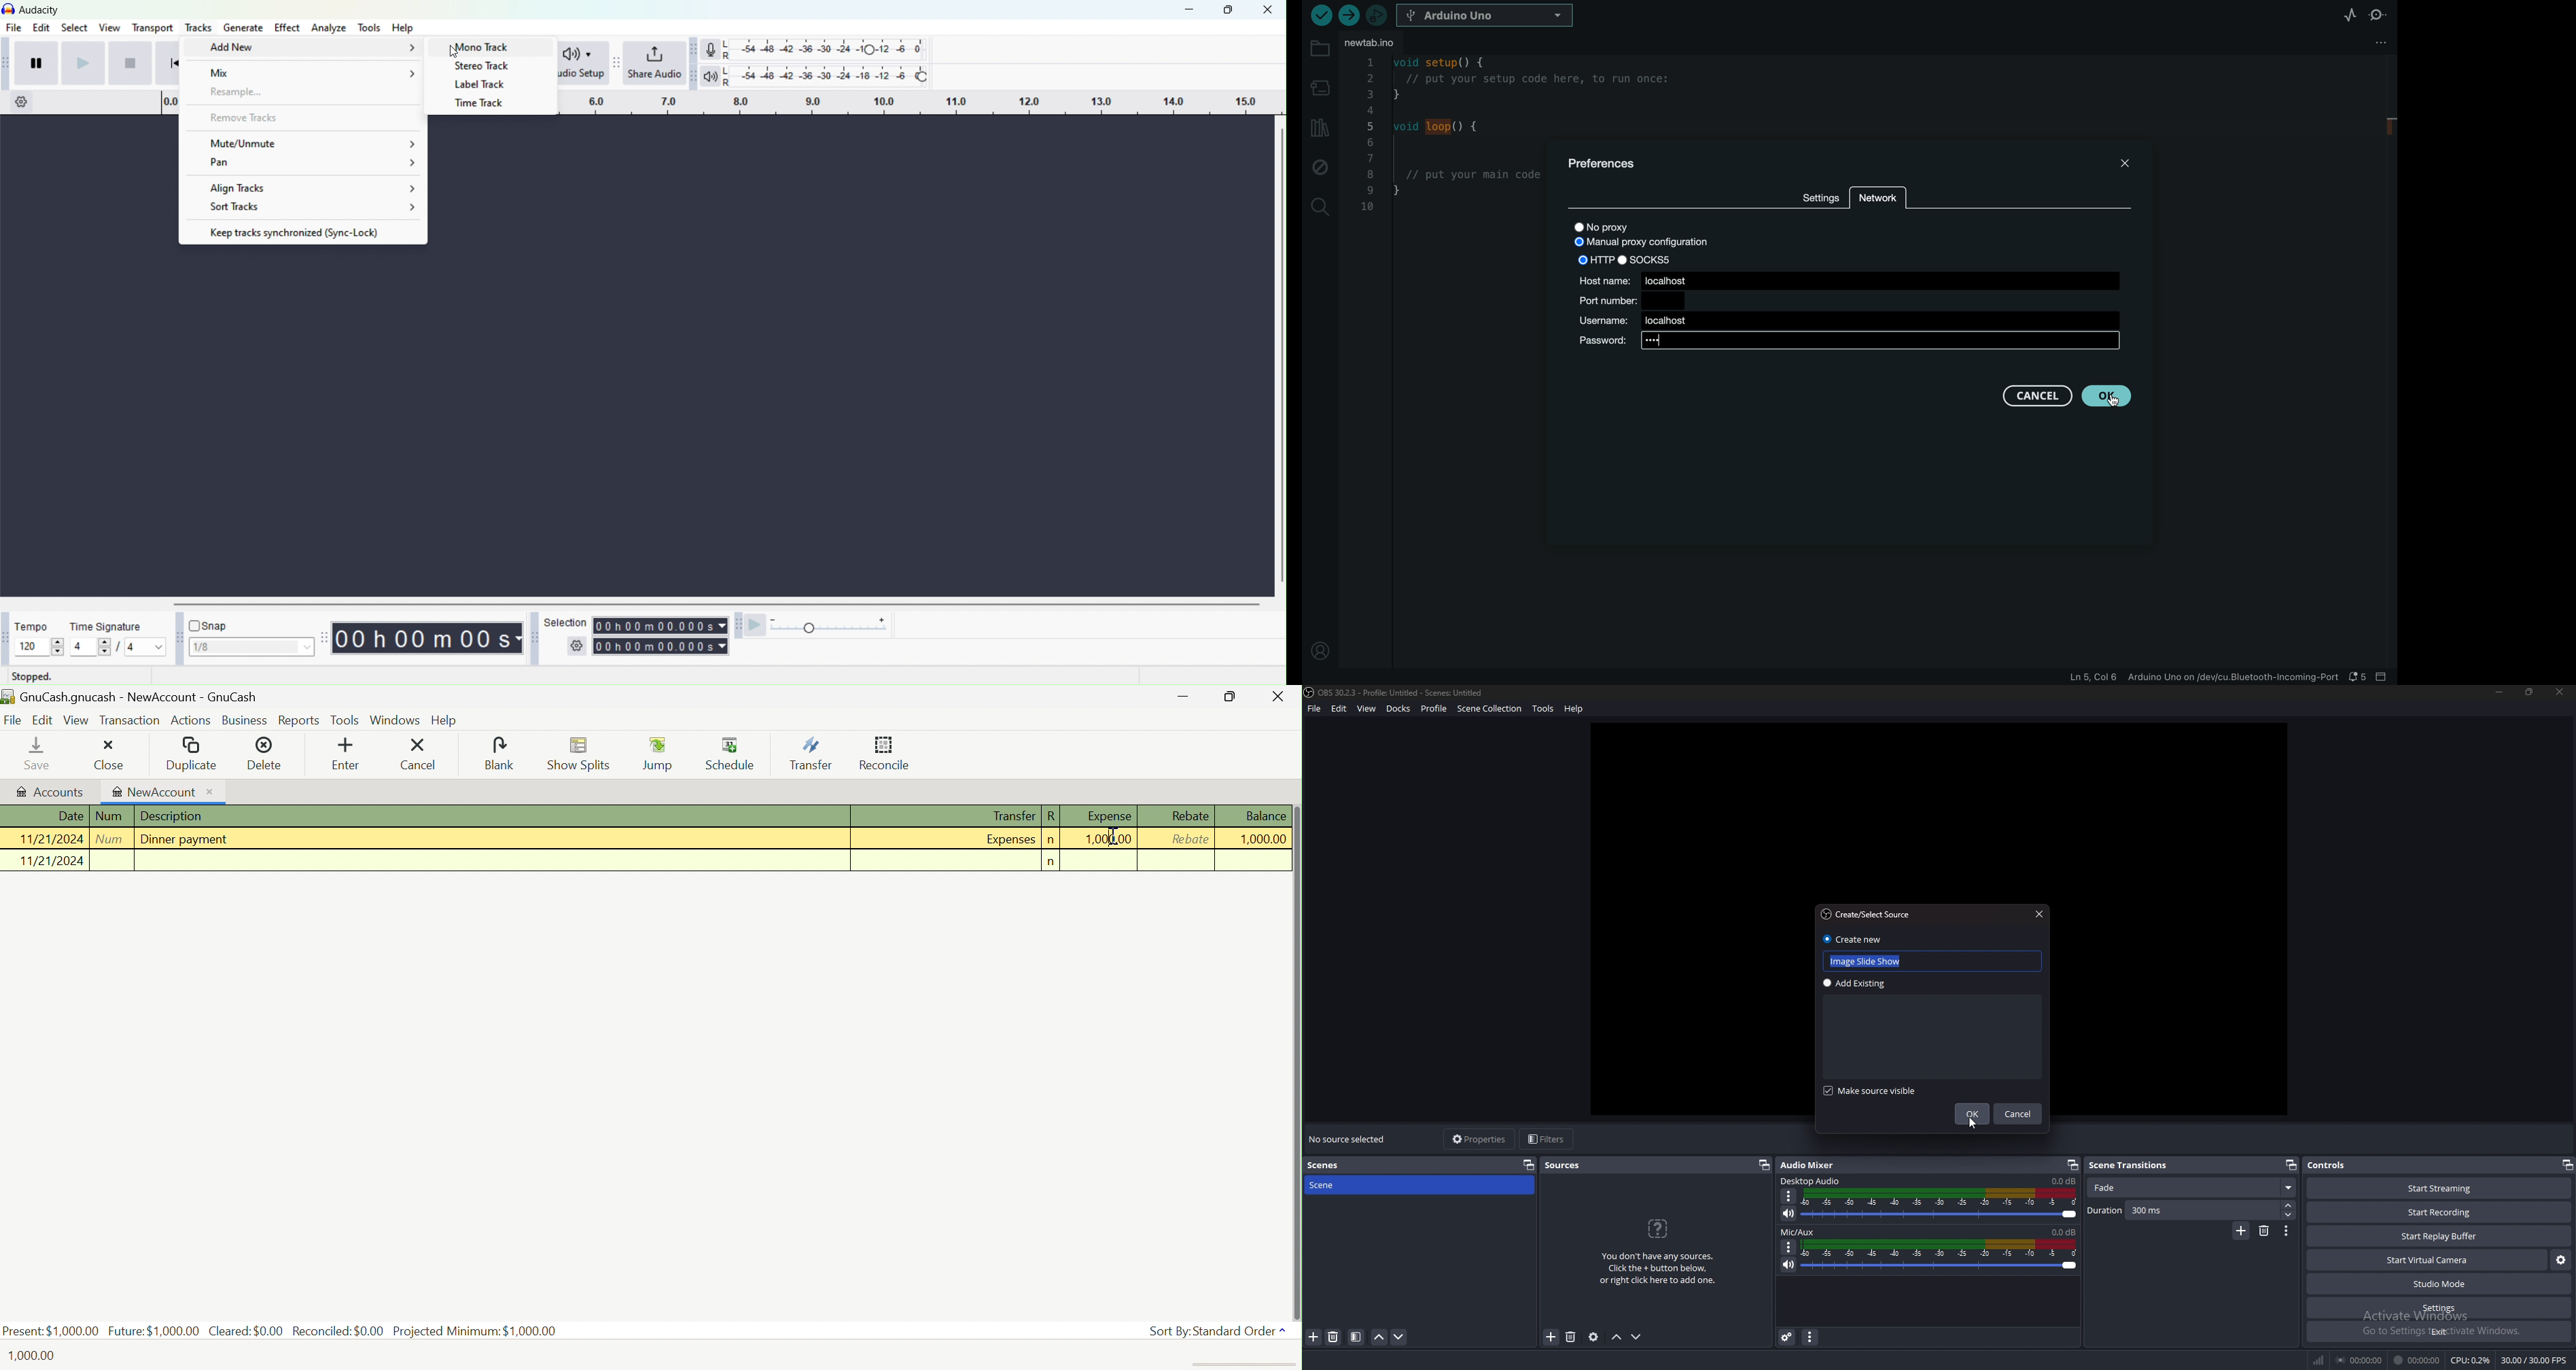  Describe the element at coordinates (1275, 696) in the screenshot. I see `Close` at that location.